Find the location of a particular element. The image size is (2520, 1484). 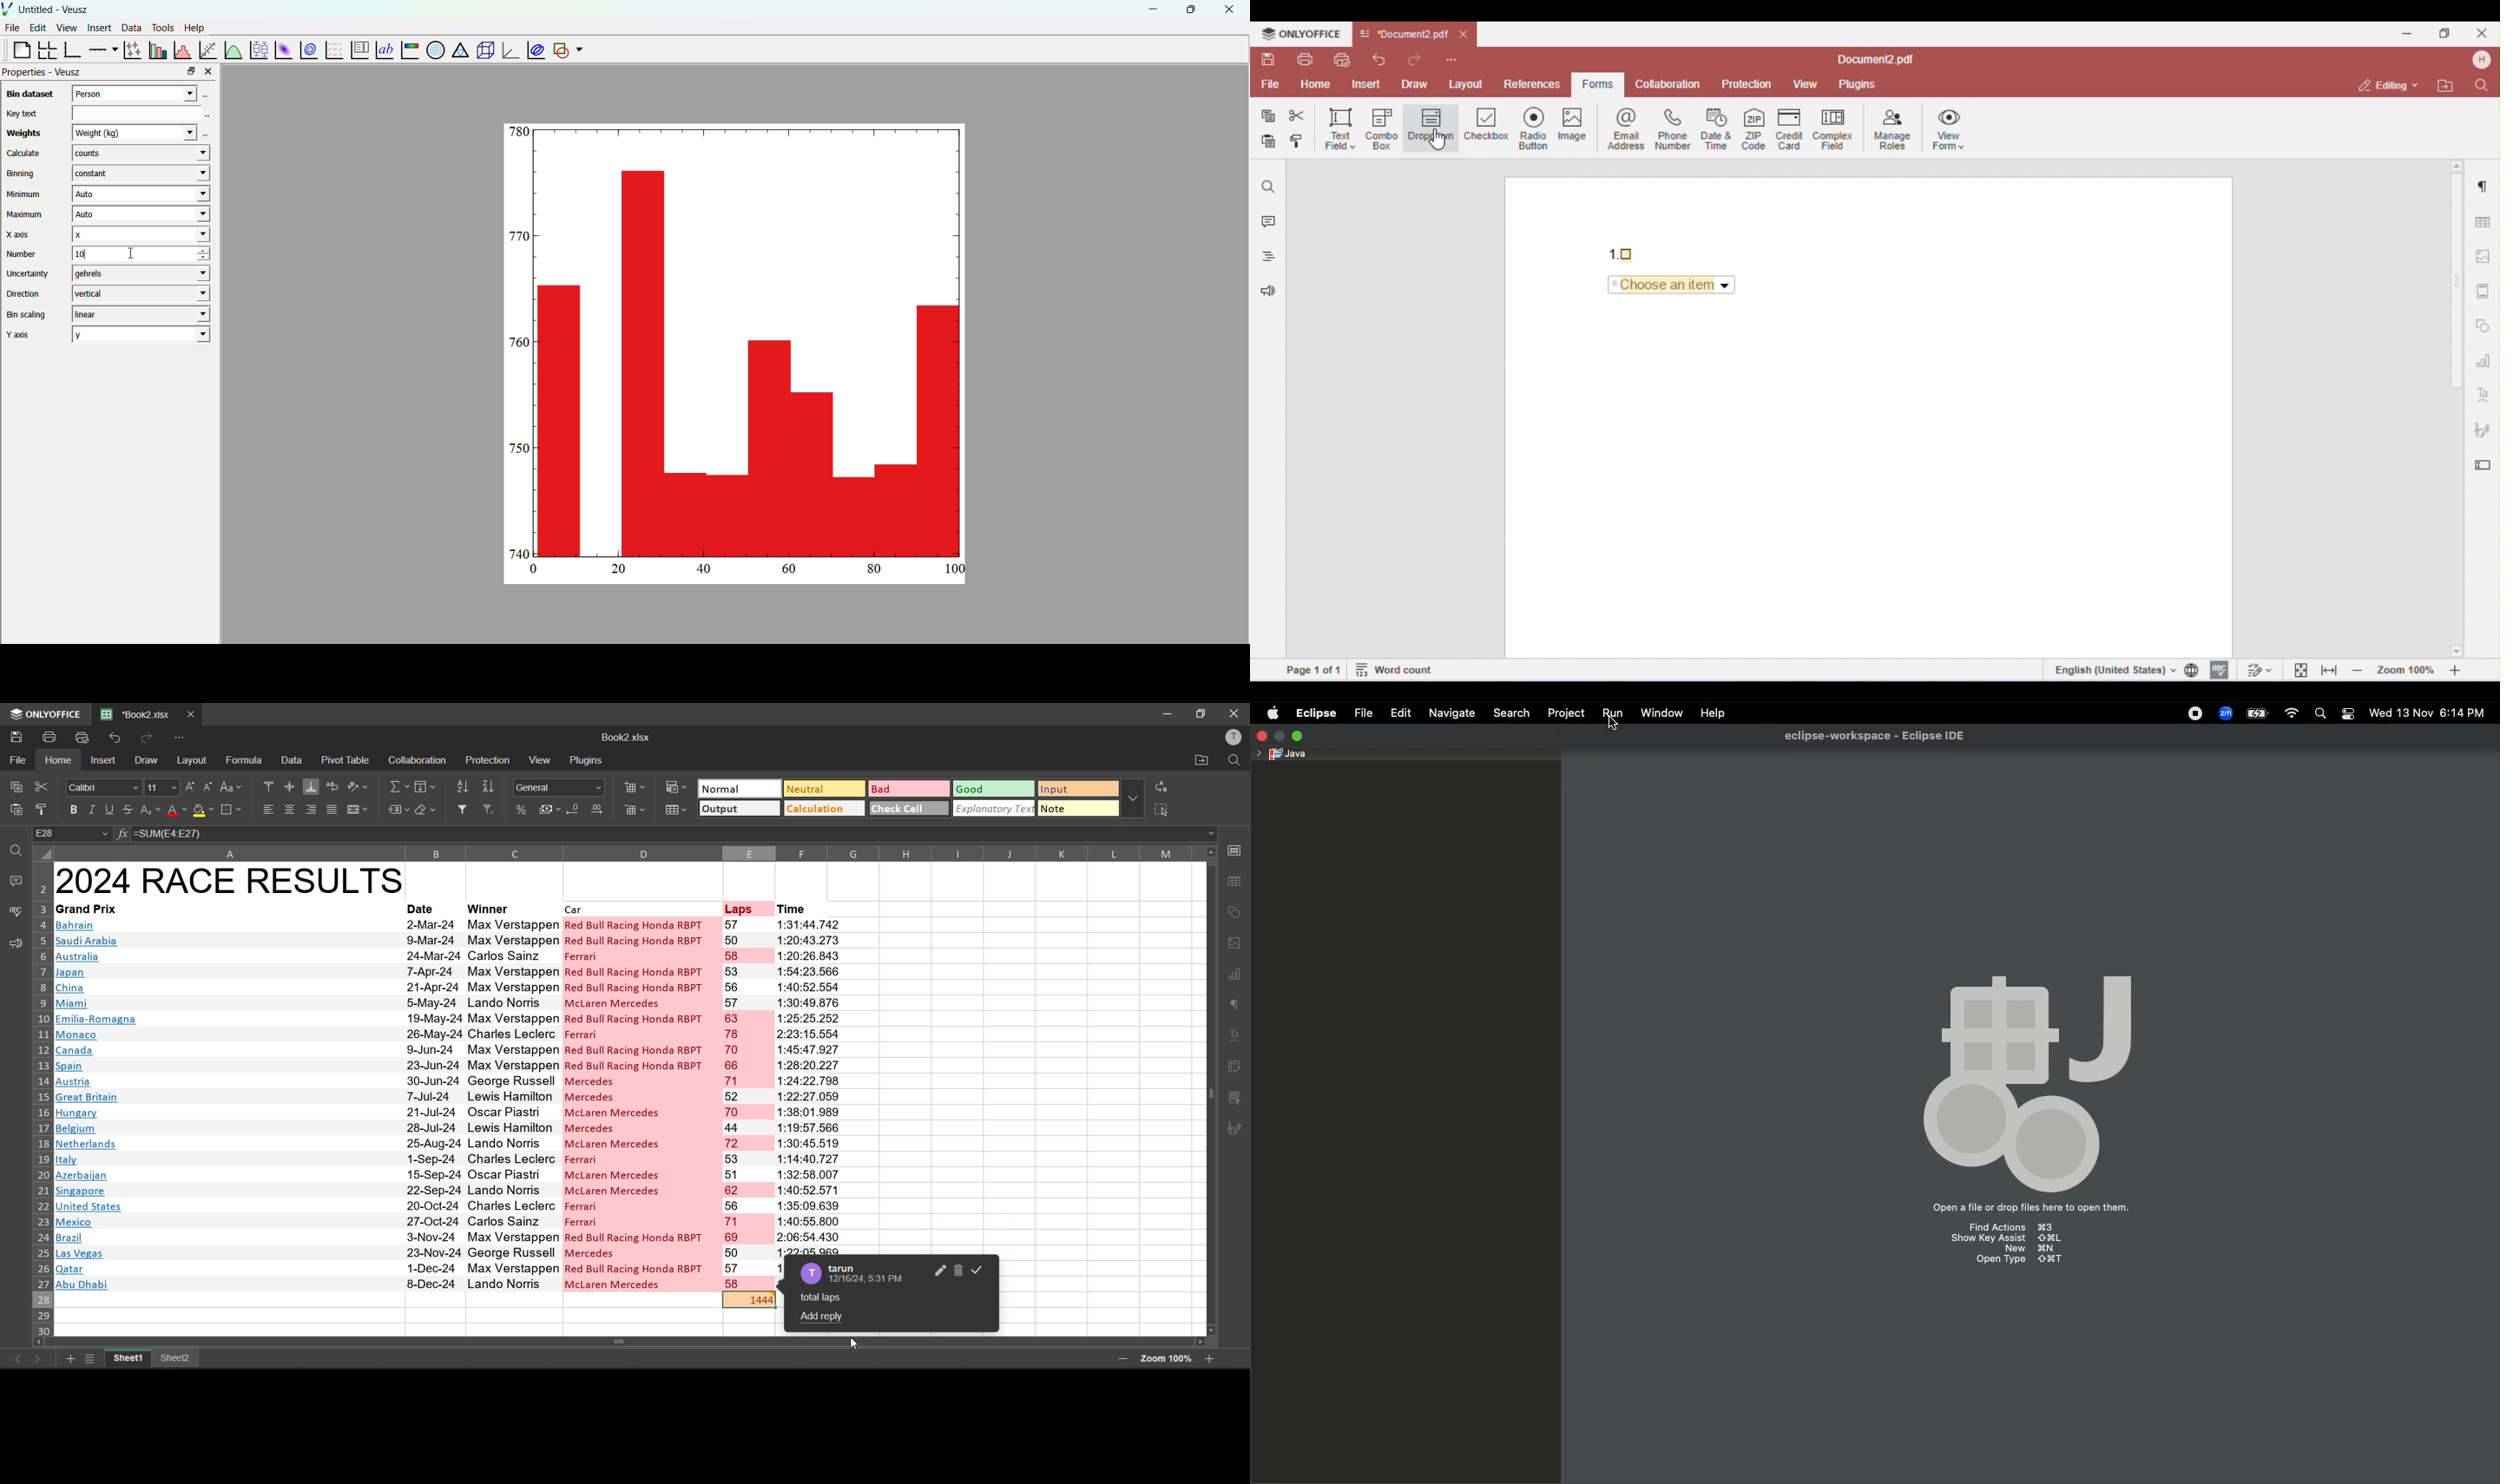

date is located at coordinates (432, 1103).